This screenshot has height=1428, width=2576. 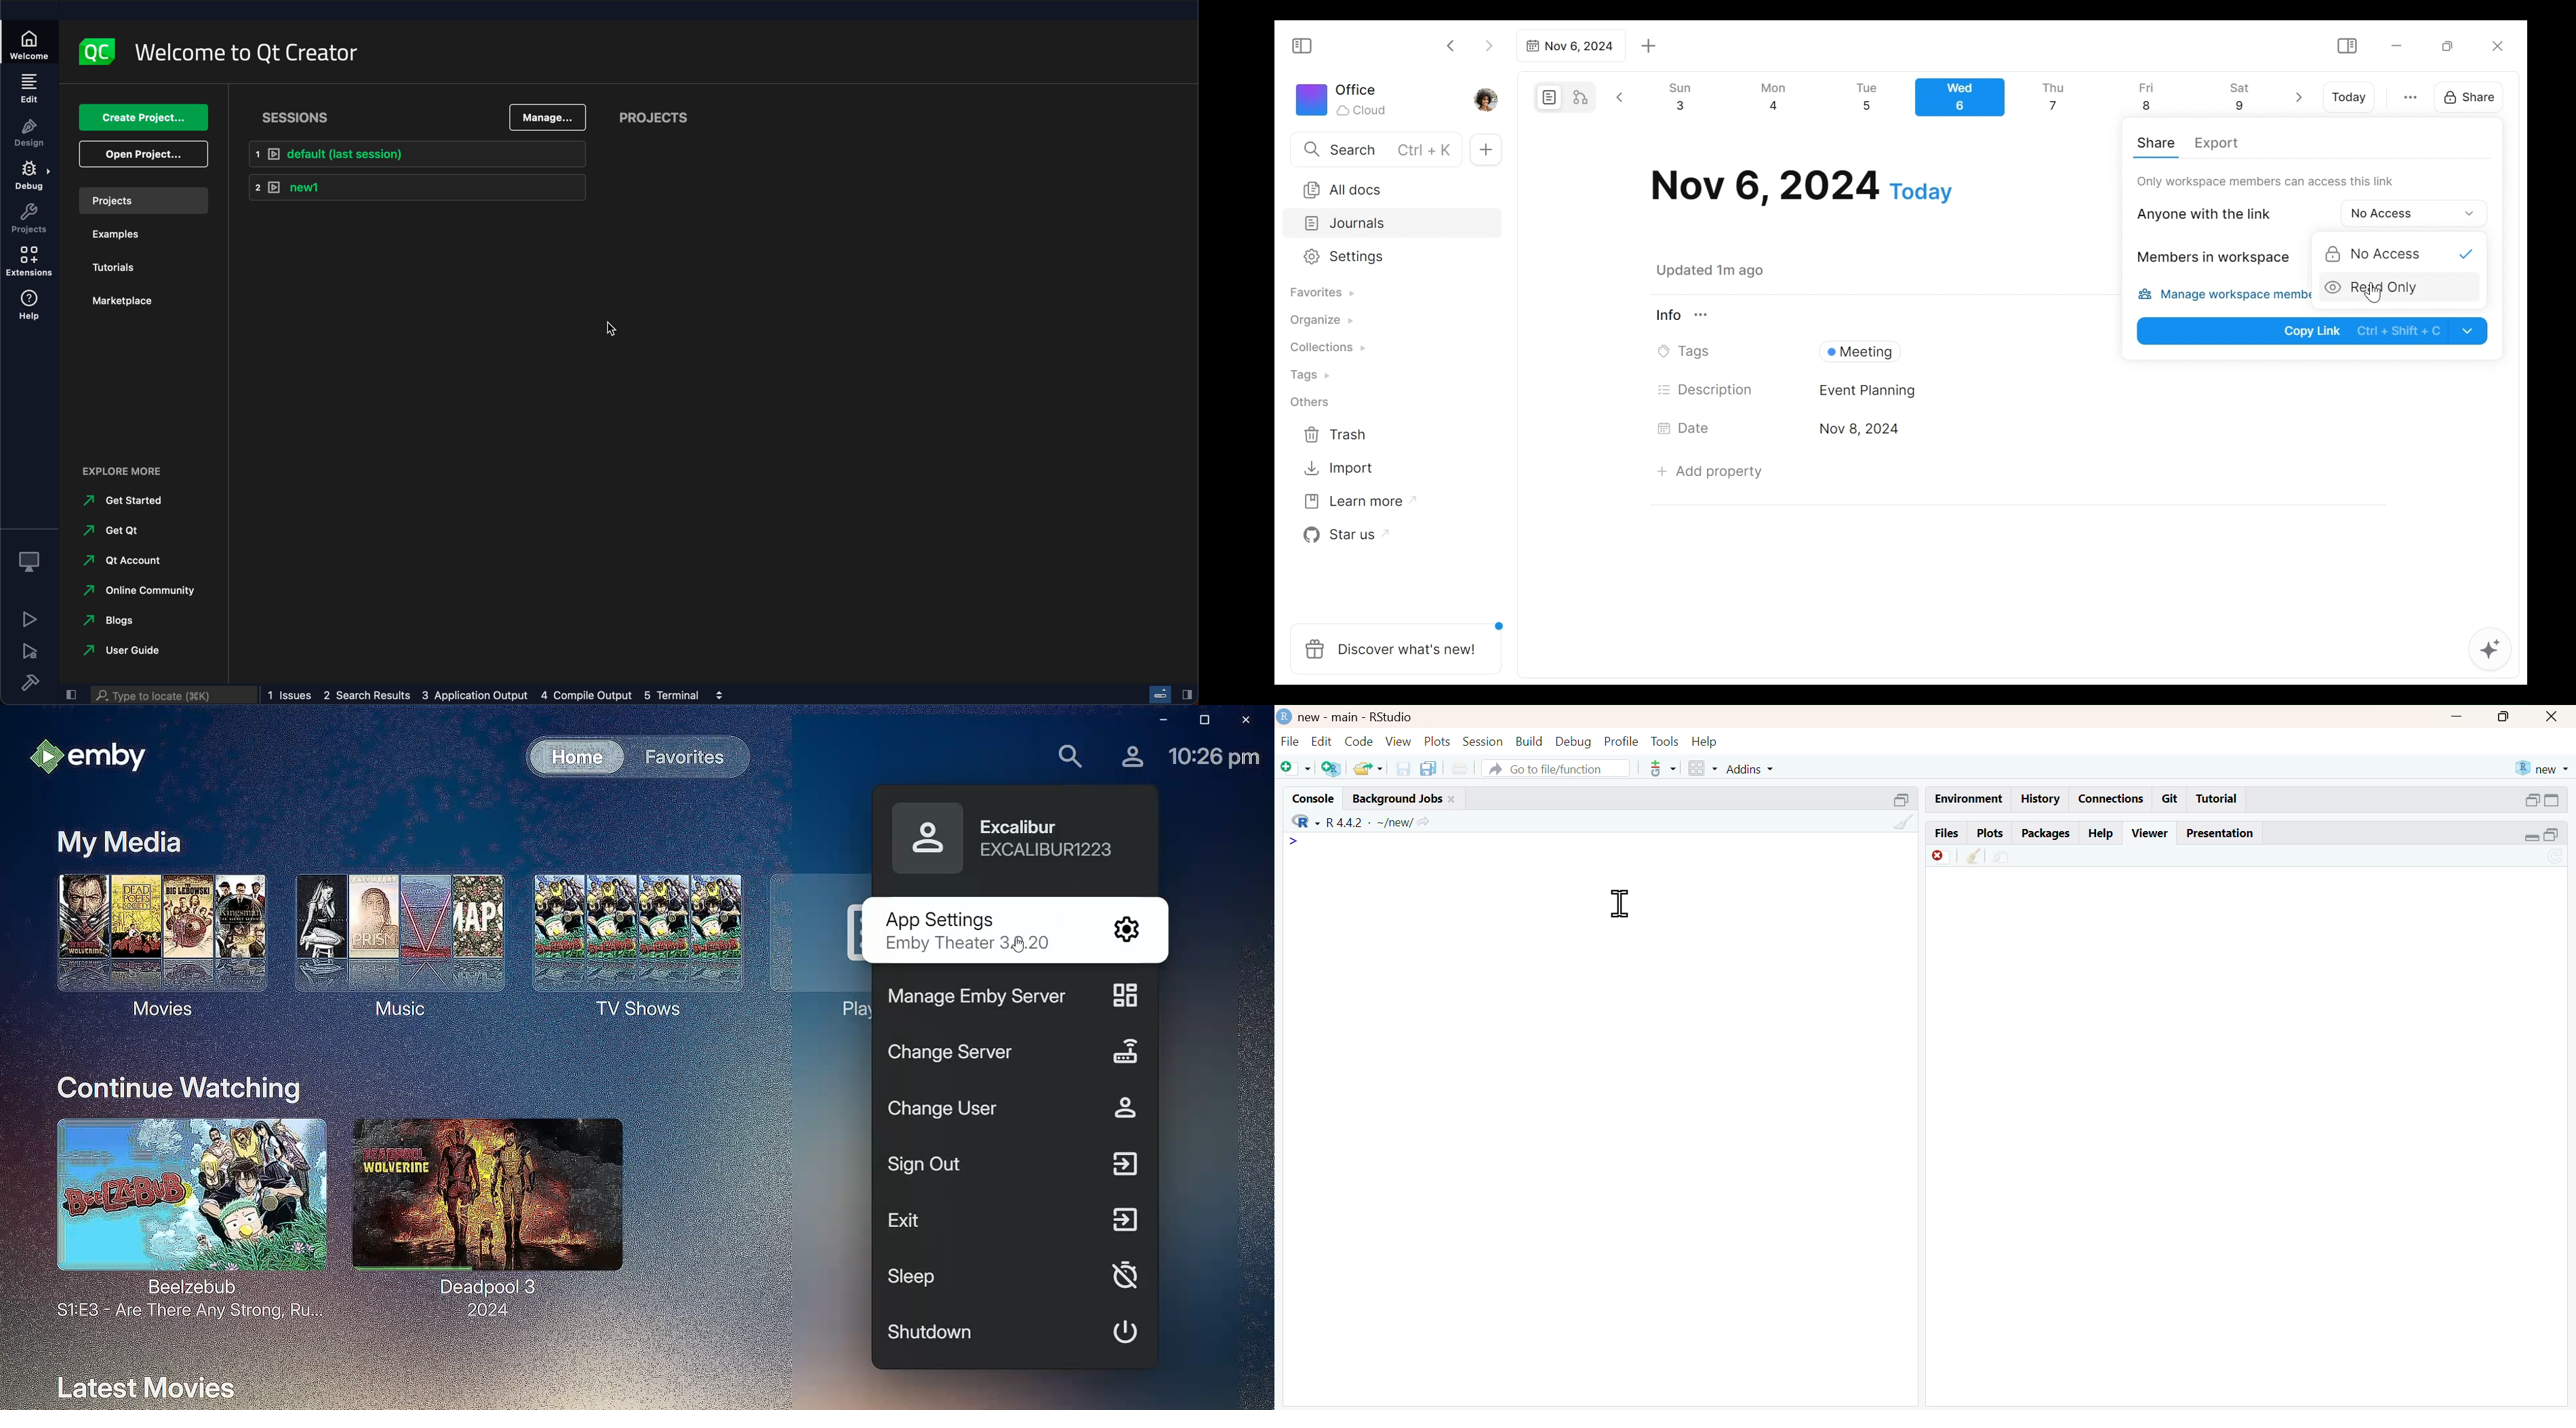 What do you see at coordinates (1308, 795) in the screenshot?
I see `Console` at bounding box center [1308, 795].